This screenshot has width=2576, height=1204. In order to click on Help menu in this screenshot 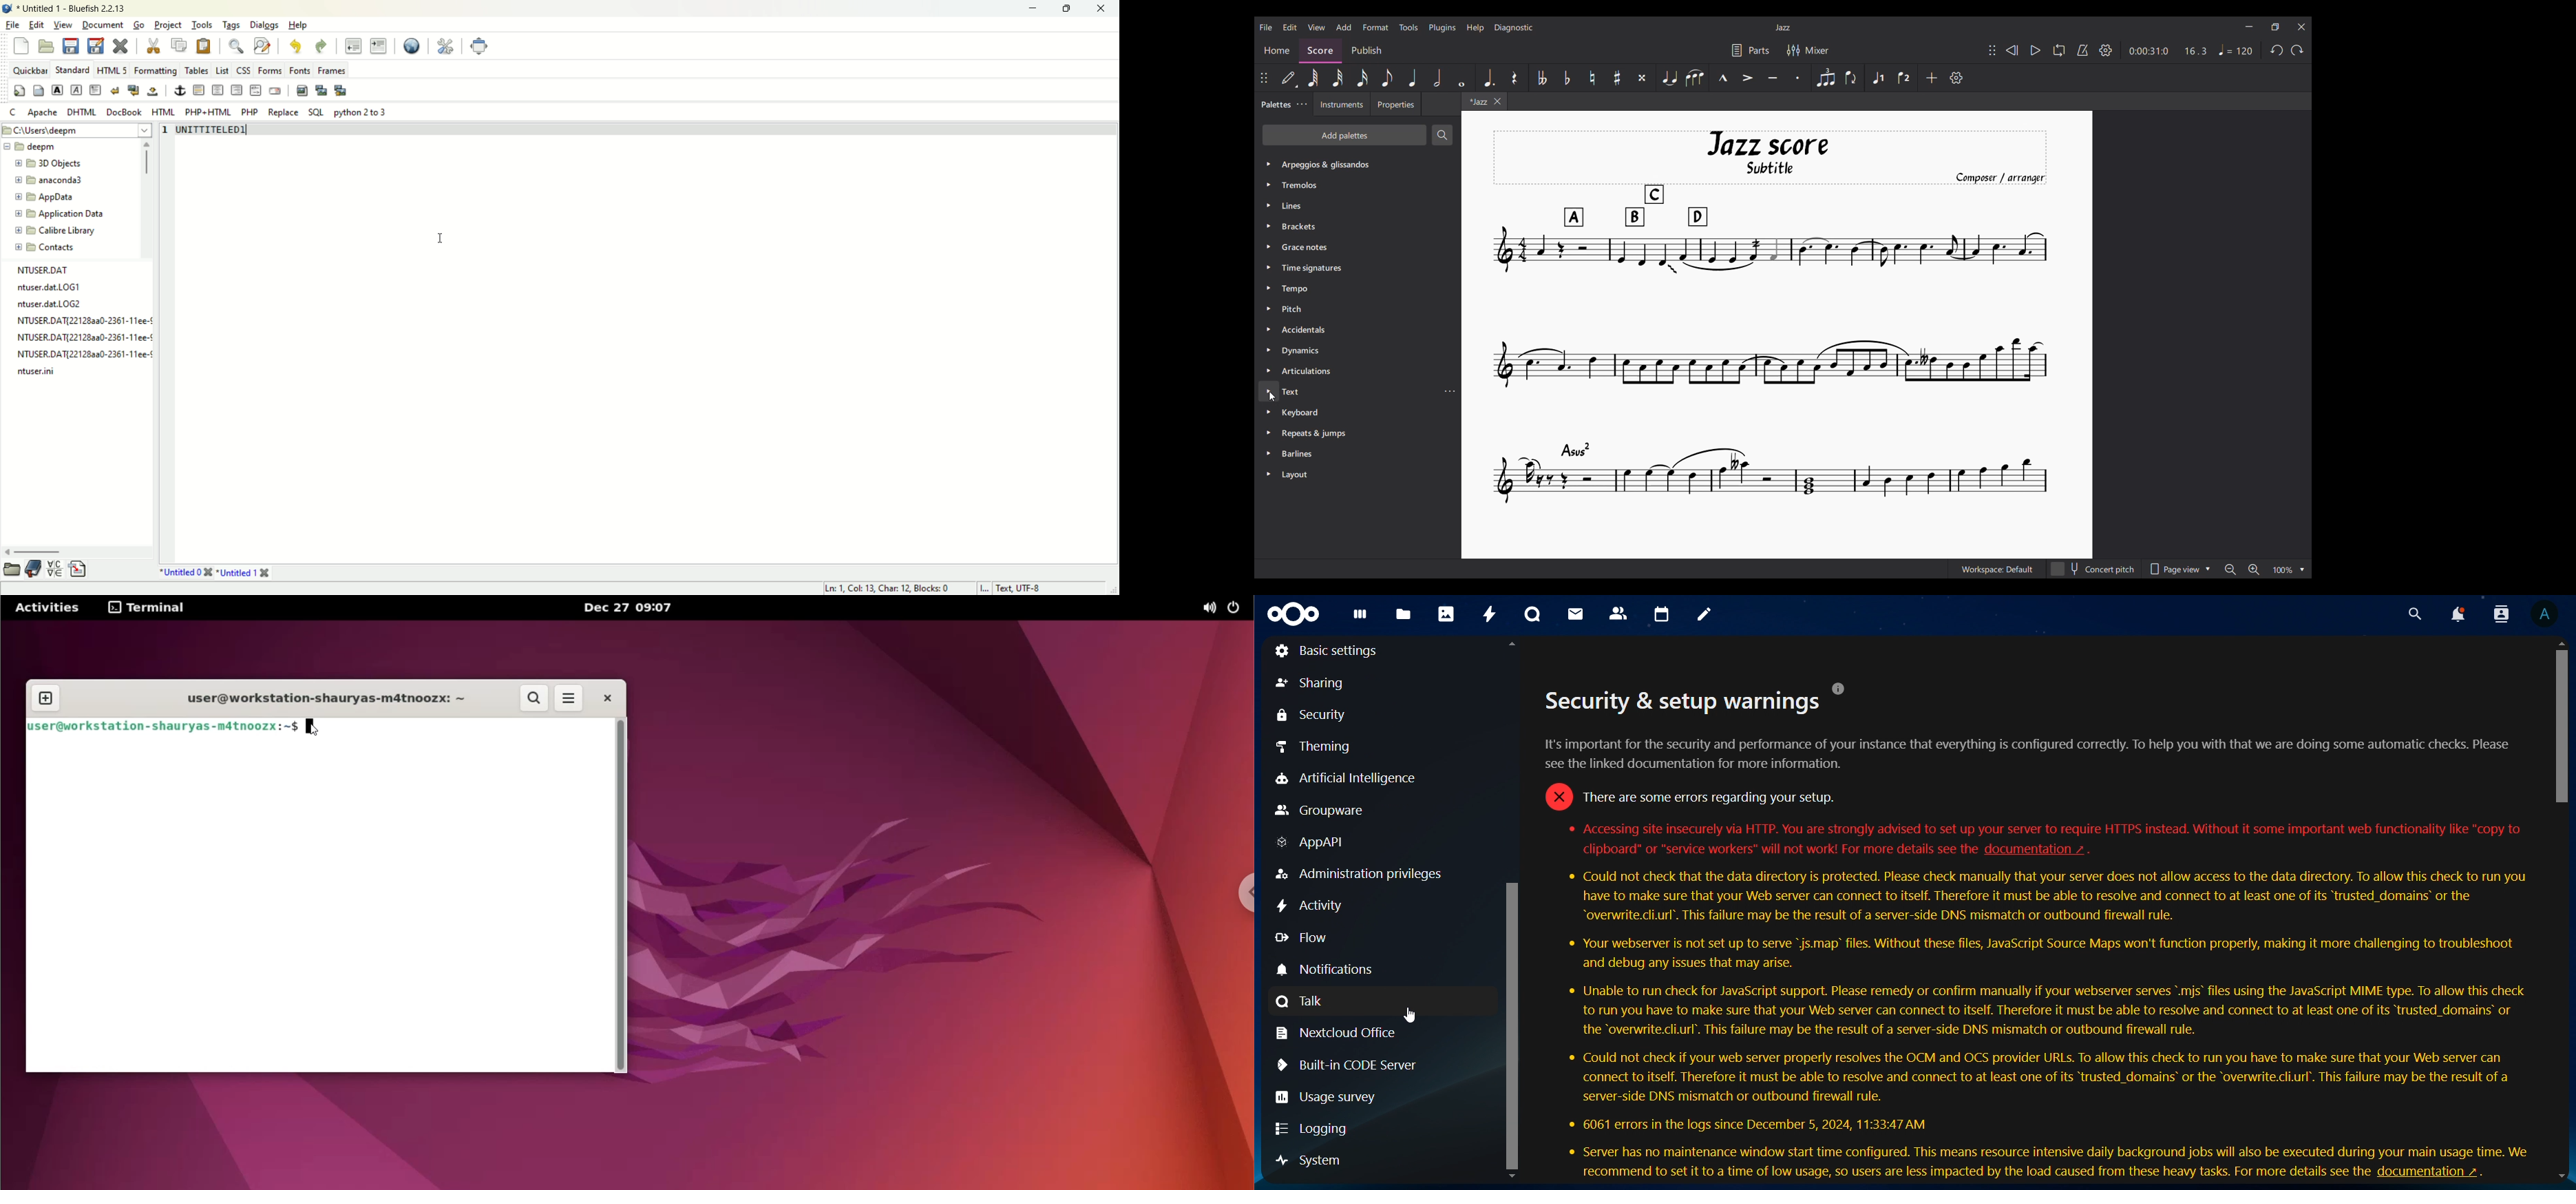, I will do `click(1475, 28)`.